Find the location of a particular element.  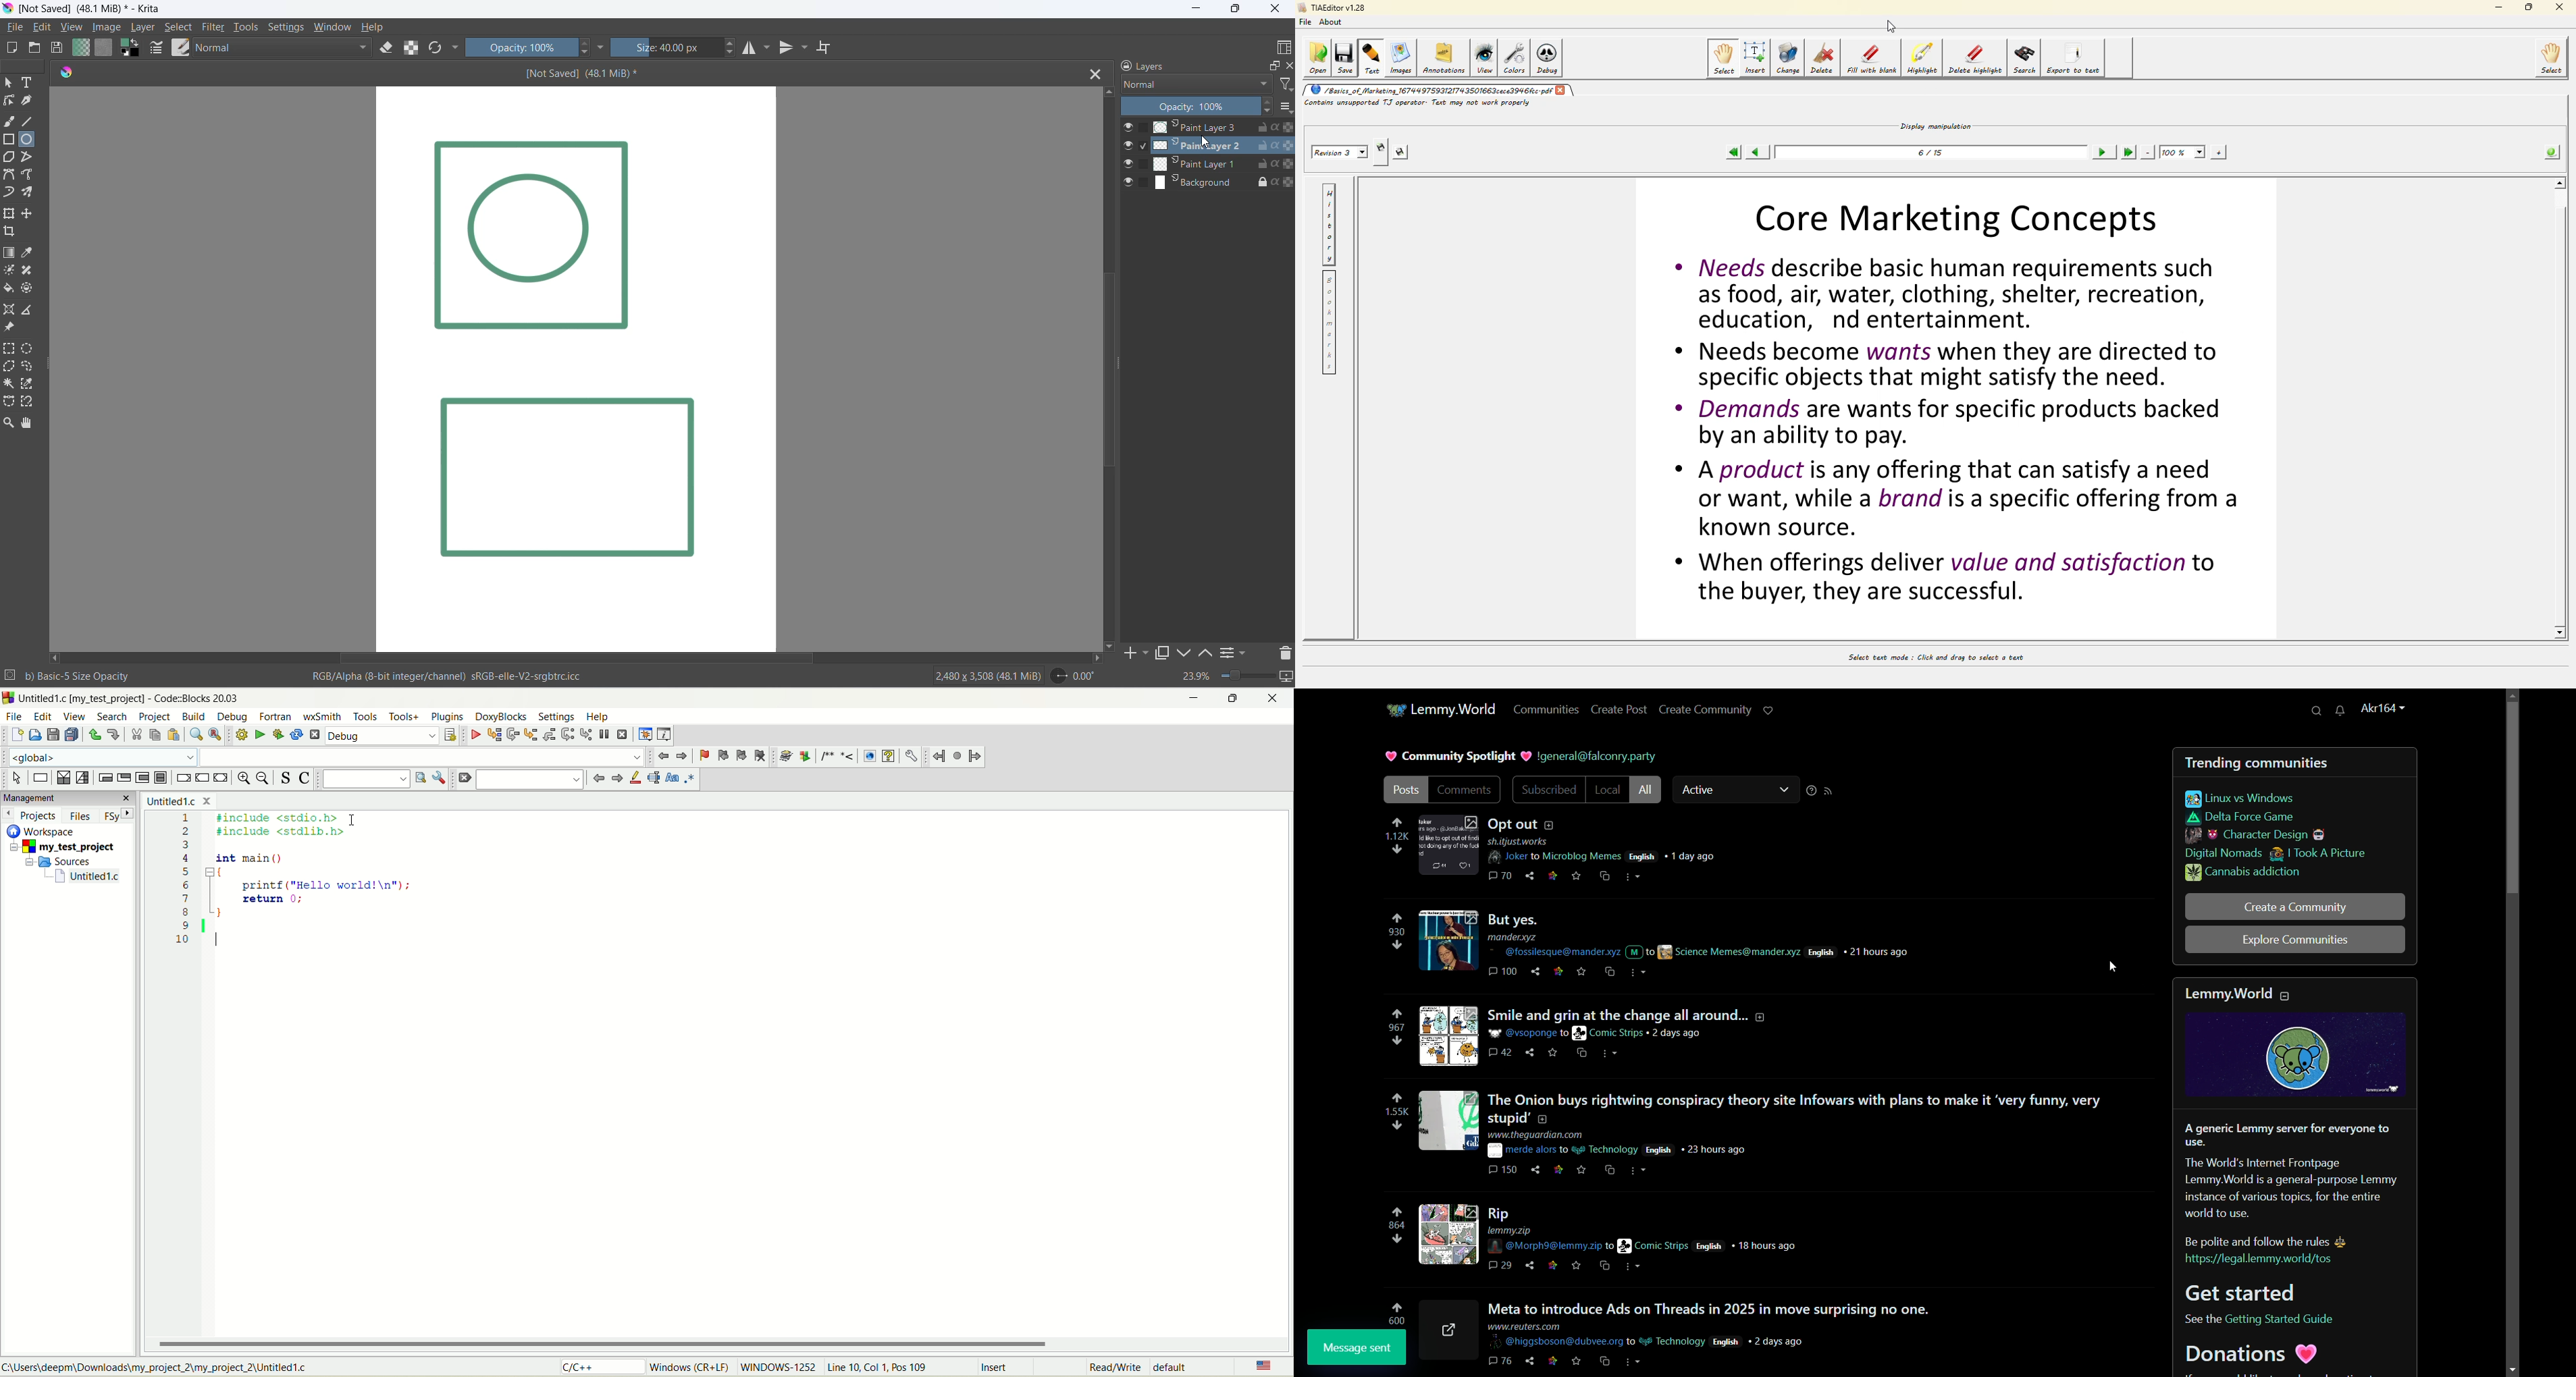

view is located at coordinates (71, 28).